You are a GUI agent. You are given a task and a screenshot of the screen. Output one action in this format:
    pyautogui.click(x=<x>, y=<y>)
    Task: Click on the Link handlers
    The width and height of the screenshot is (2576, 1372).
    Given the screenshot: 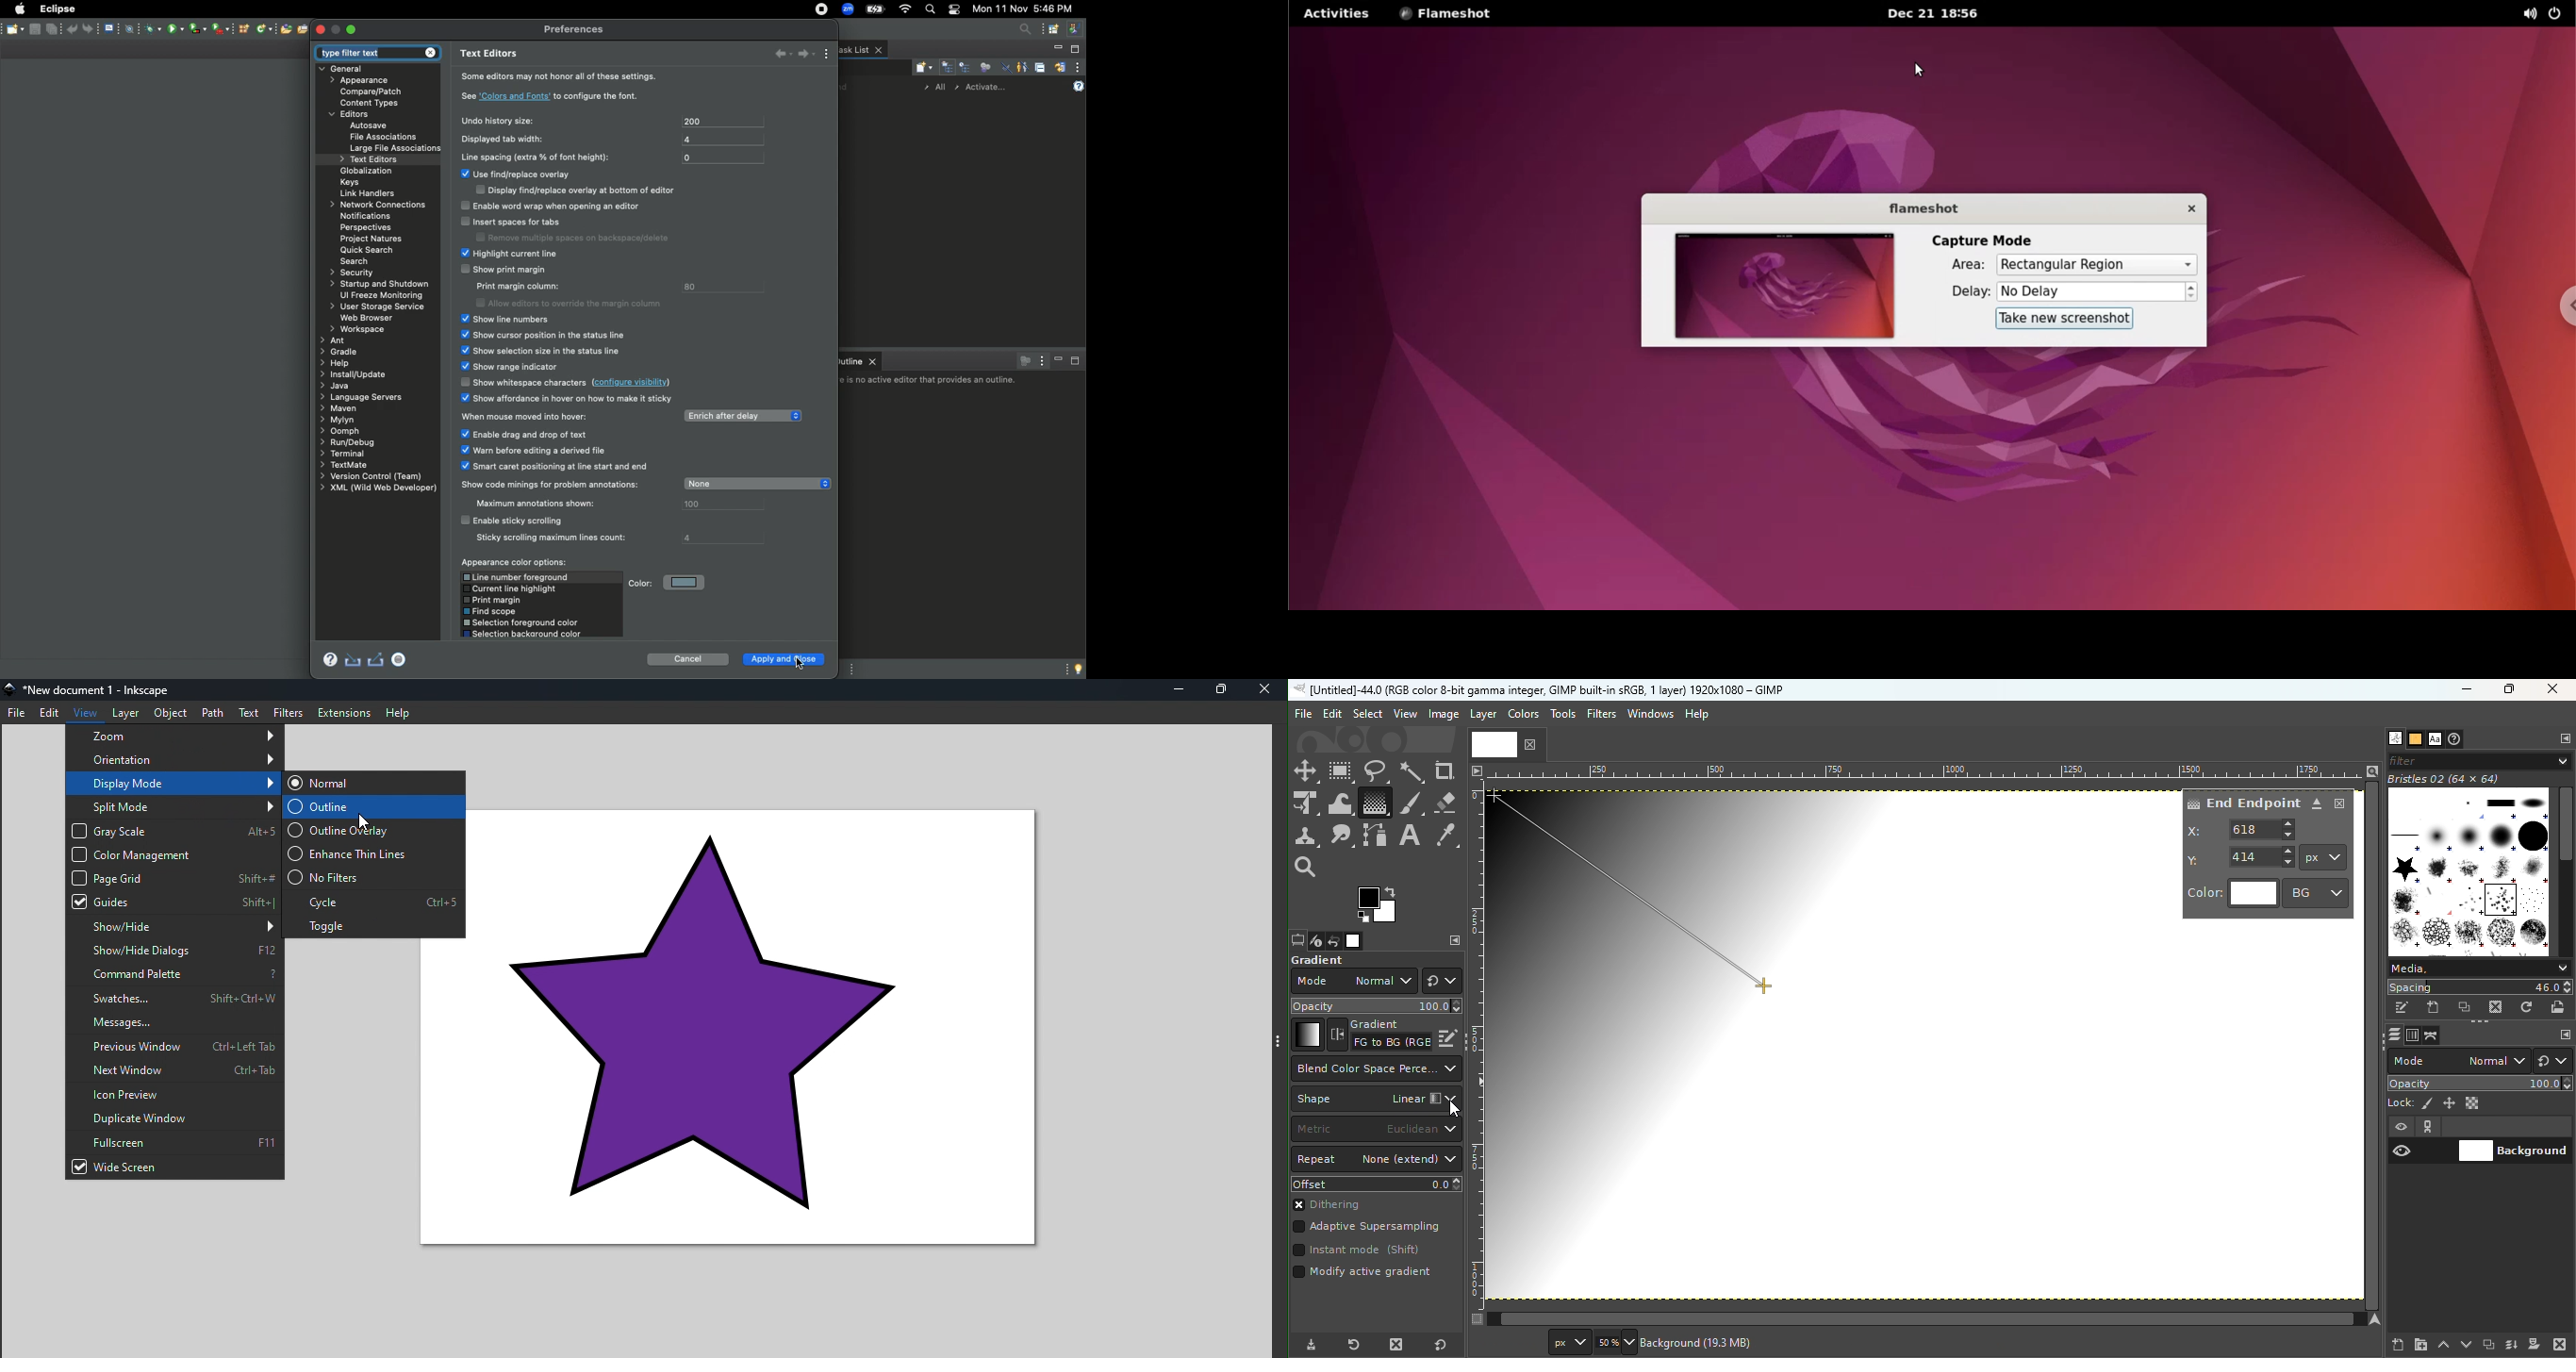 What is the action you would take?
    pyautogui.click(x=371, y=193)
    